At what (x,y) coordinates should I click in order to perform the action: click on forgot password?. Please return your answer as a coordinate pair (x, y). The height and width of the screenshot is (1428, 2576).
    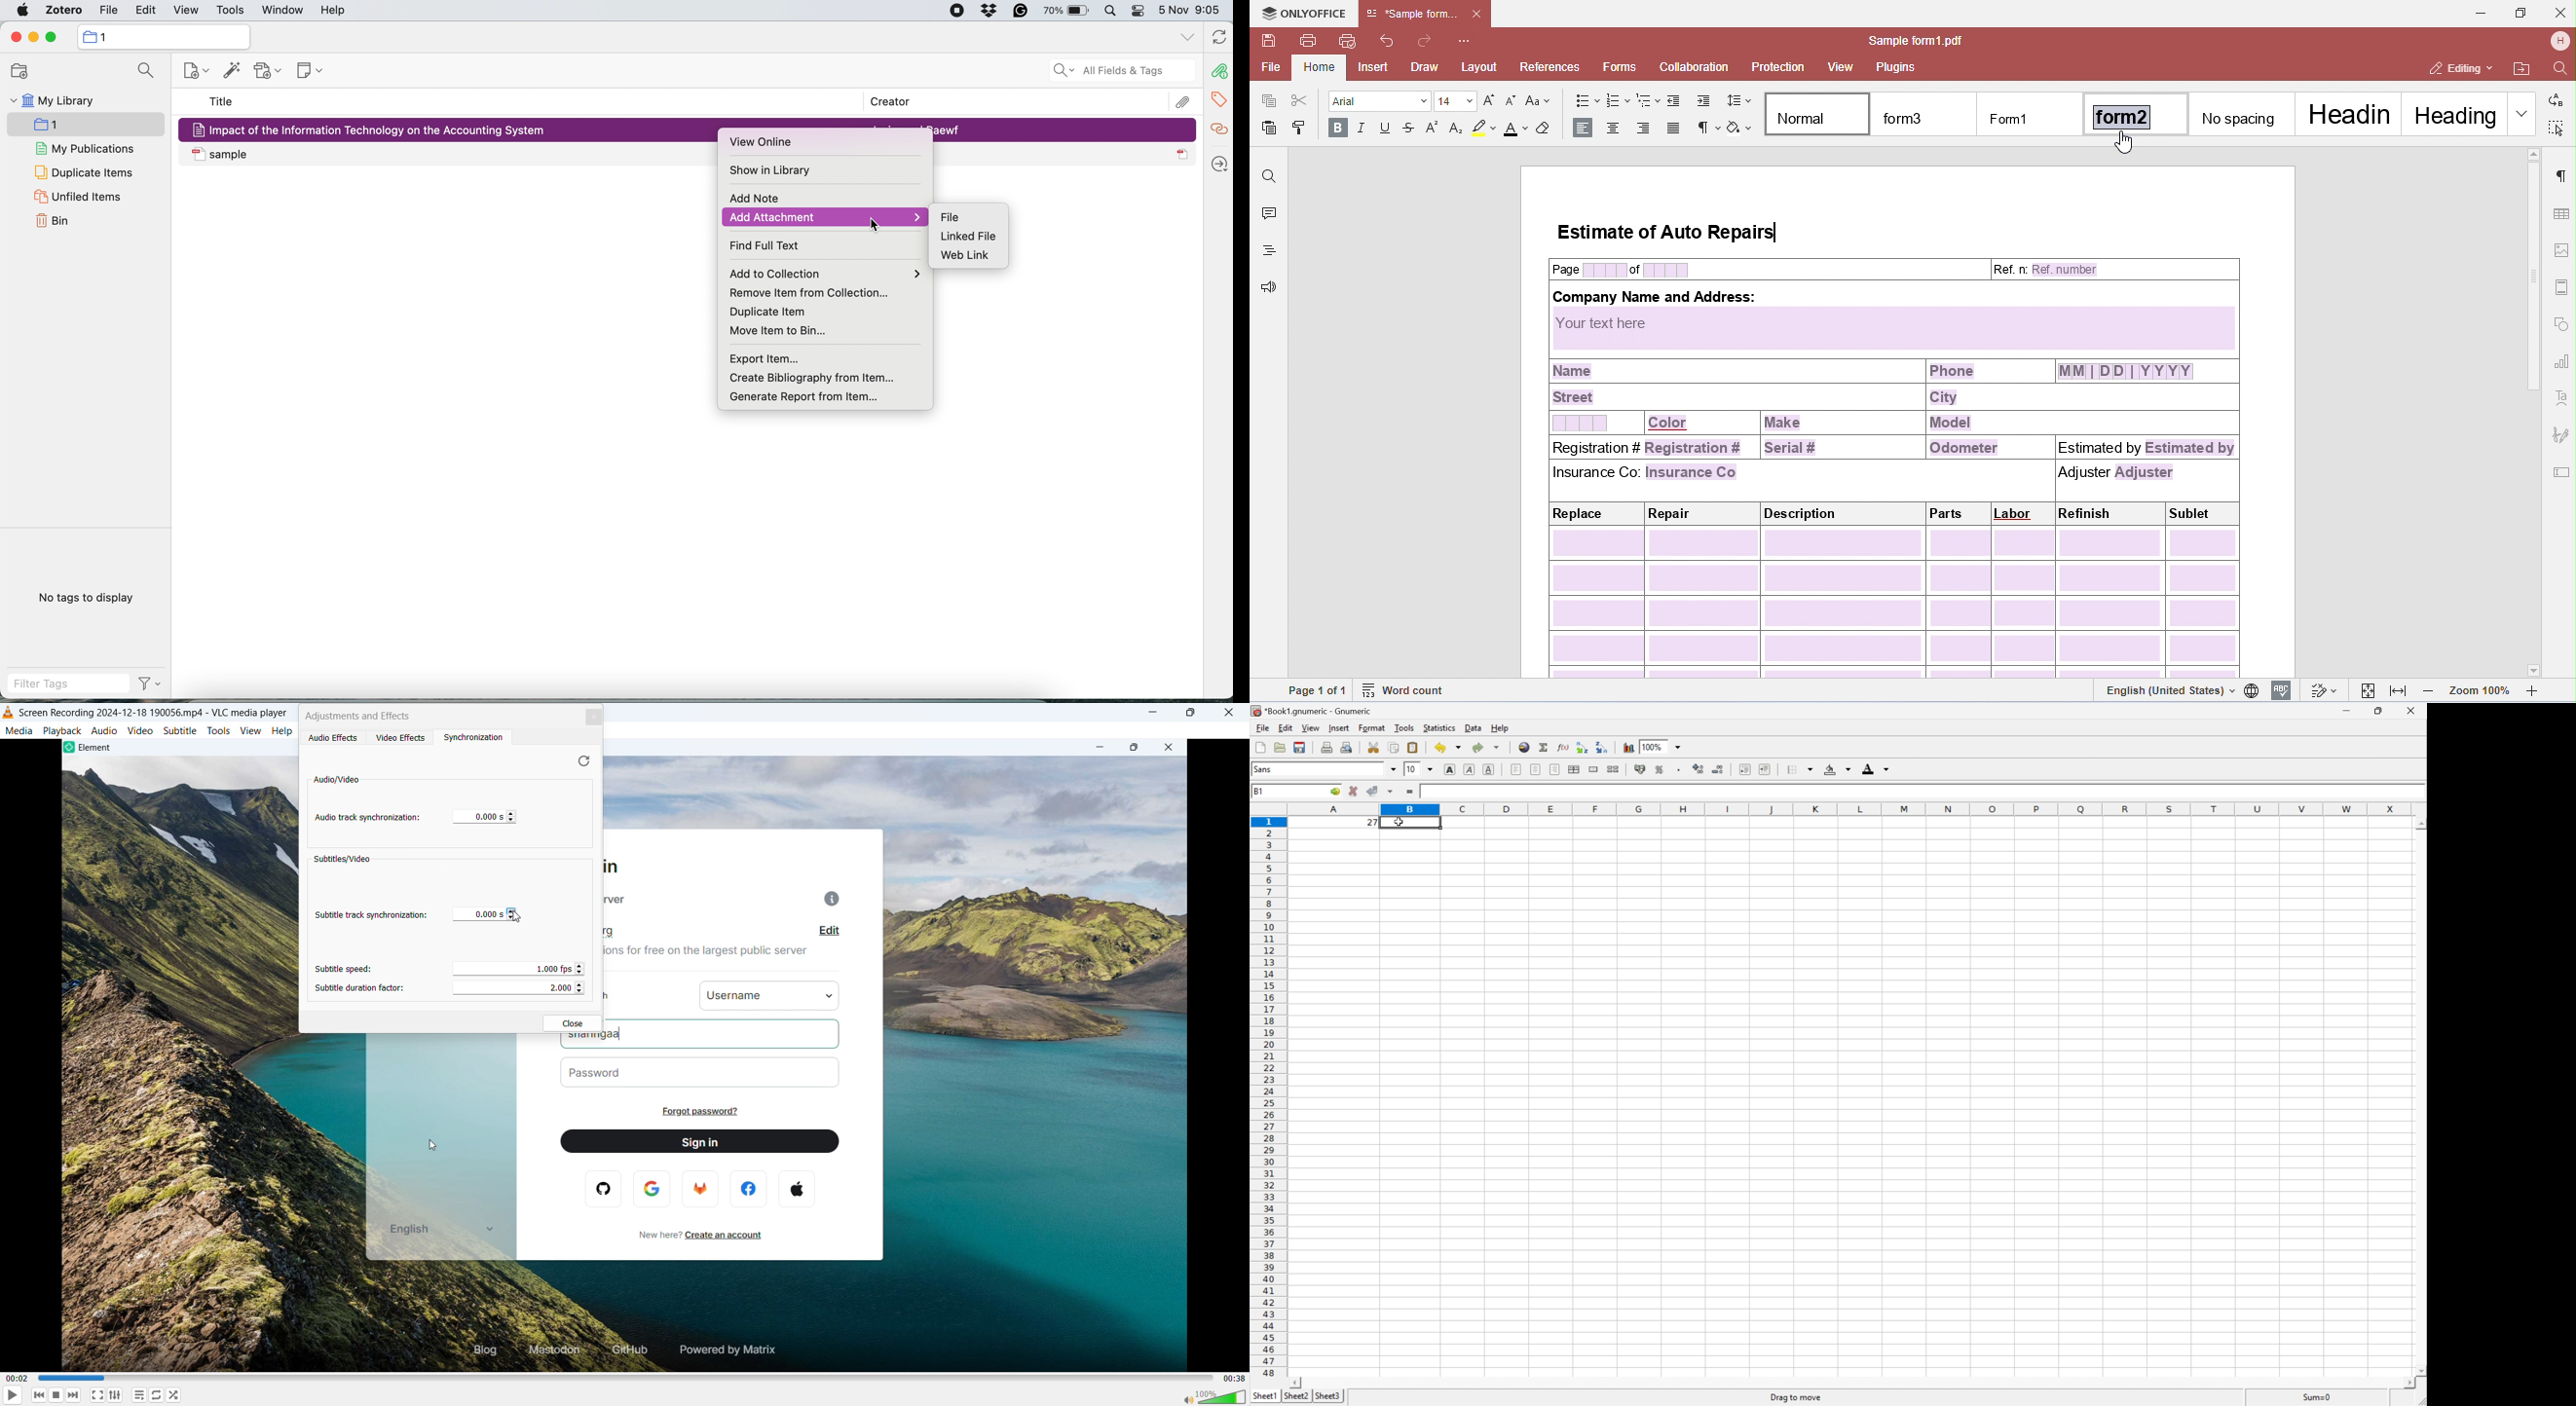
    Looking at the image, I should click on (703, 1112).